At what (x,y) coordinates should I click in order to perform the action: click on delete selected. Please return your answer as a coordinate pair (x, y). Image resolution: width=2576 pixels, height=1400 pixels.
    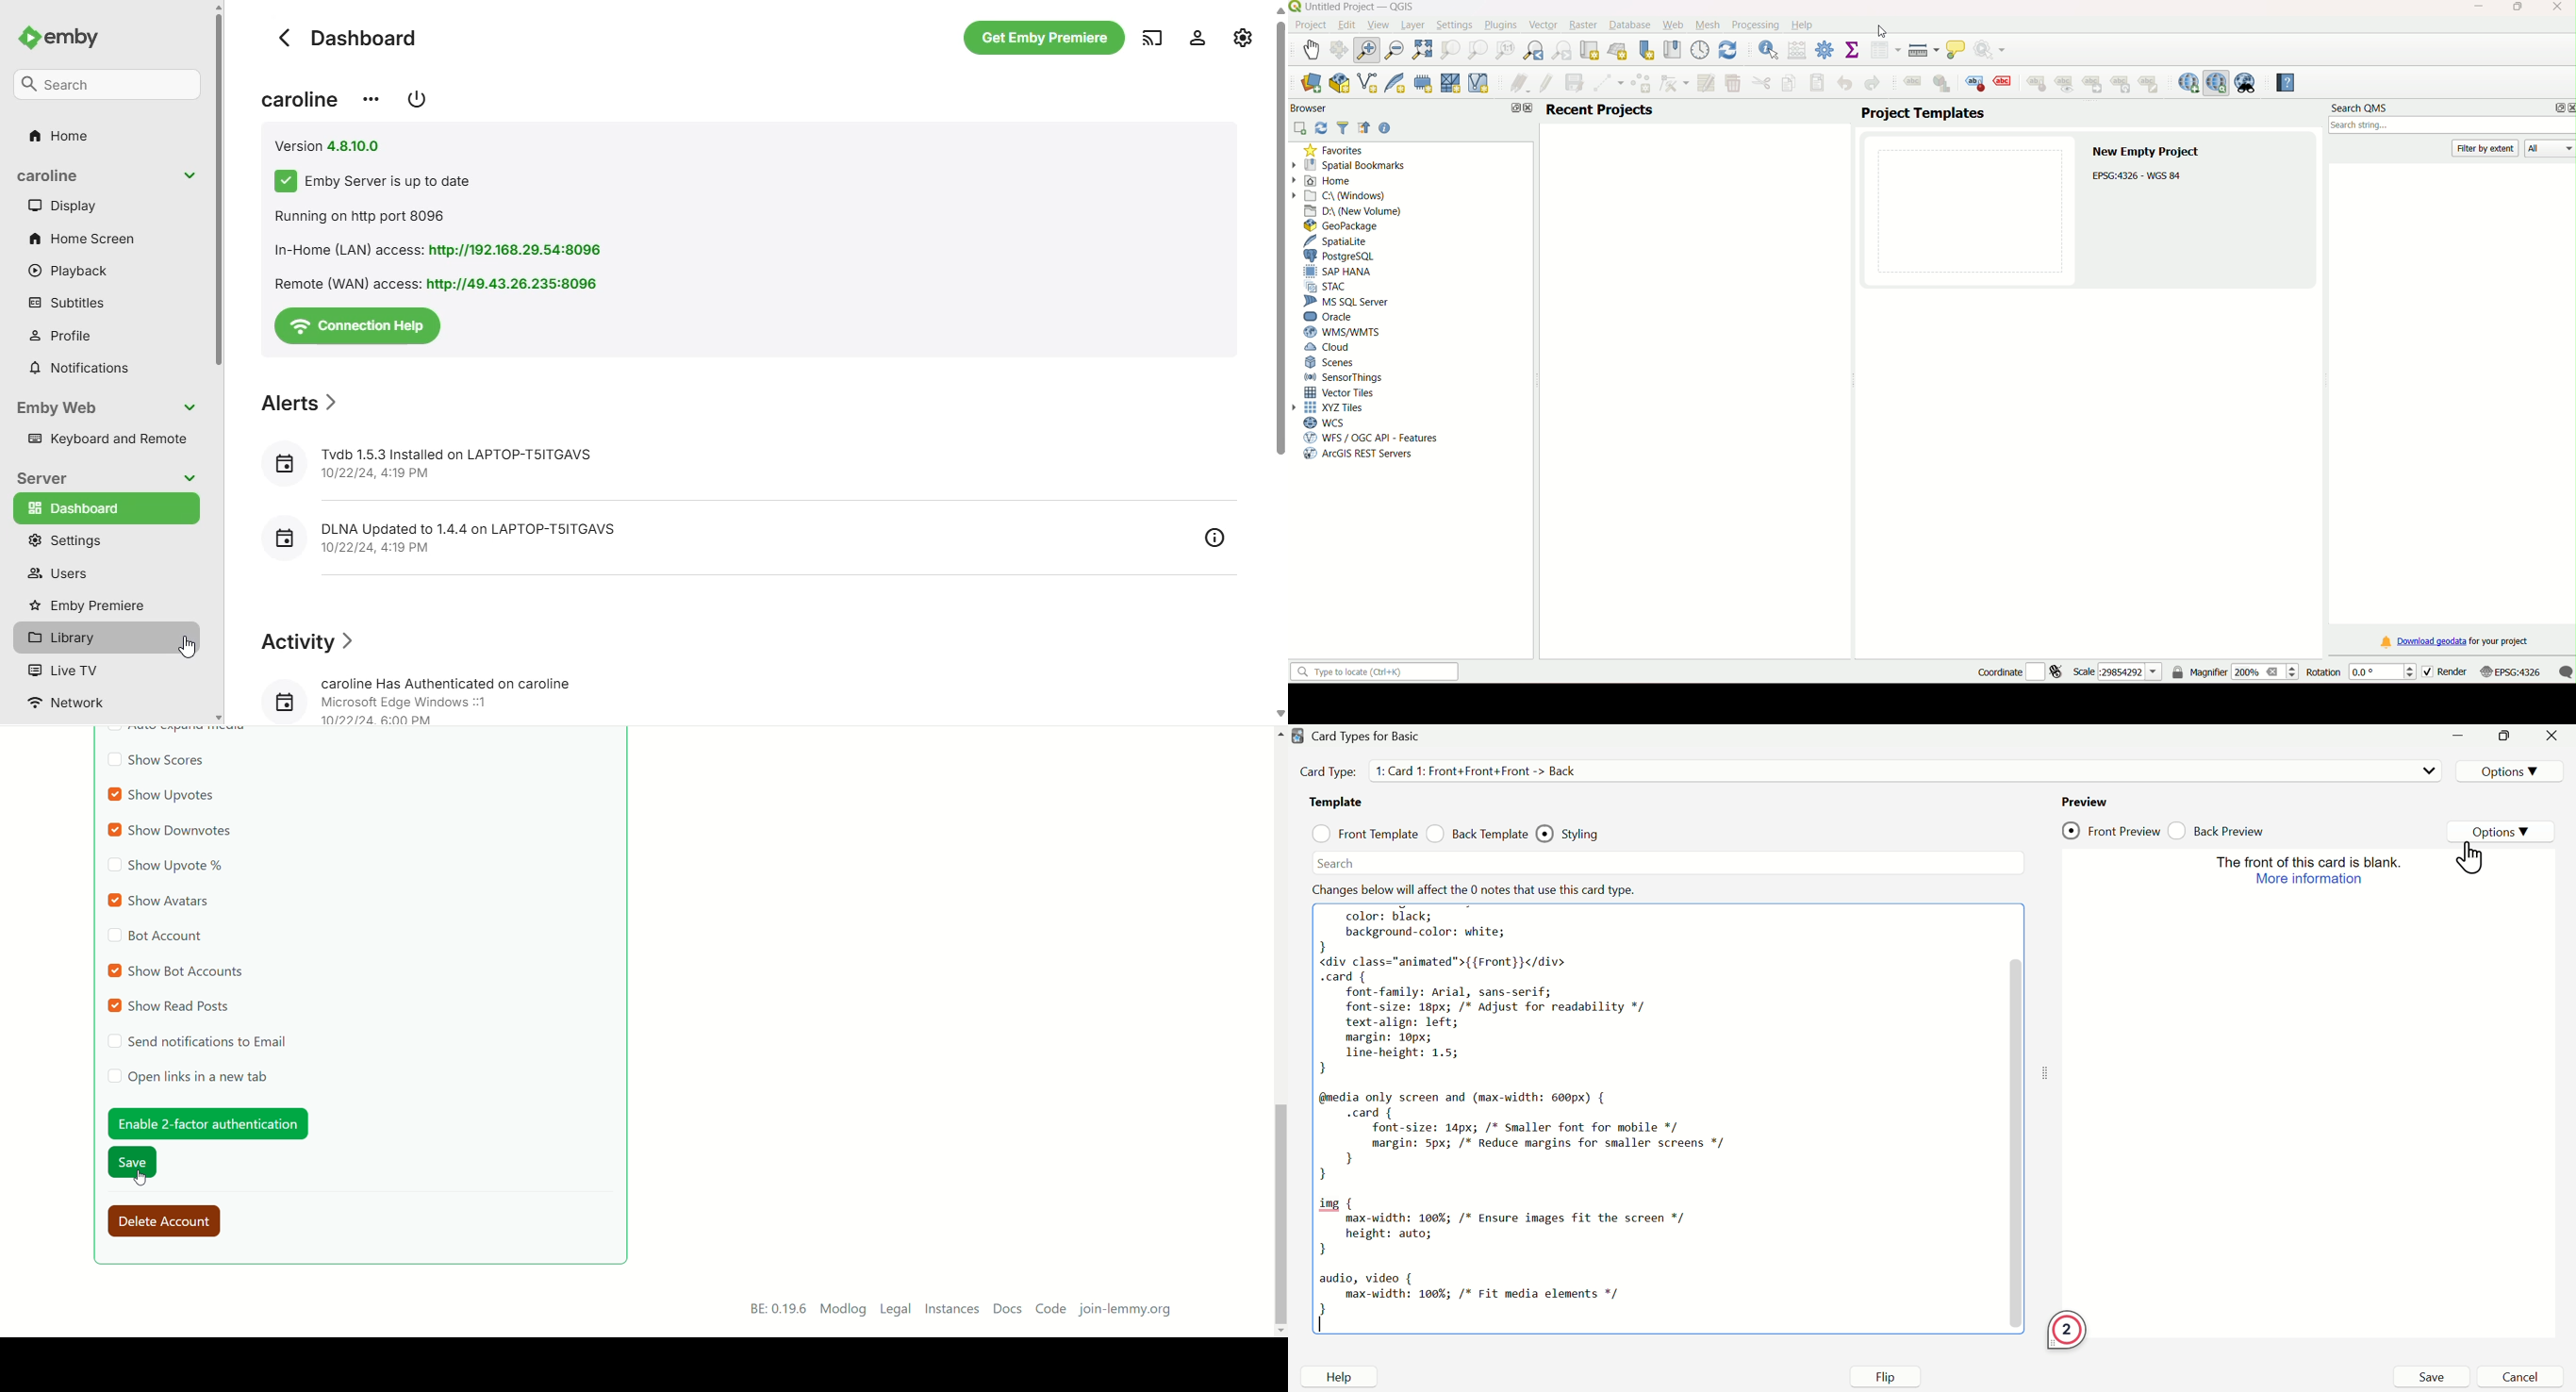
    Looking at the image, I should click on (1733, 83).